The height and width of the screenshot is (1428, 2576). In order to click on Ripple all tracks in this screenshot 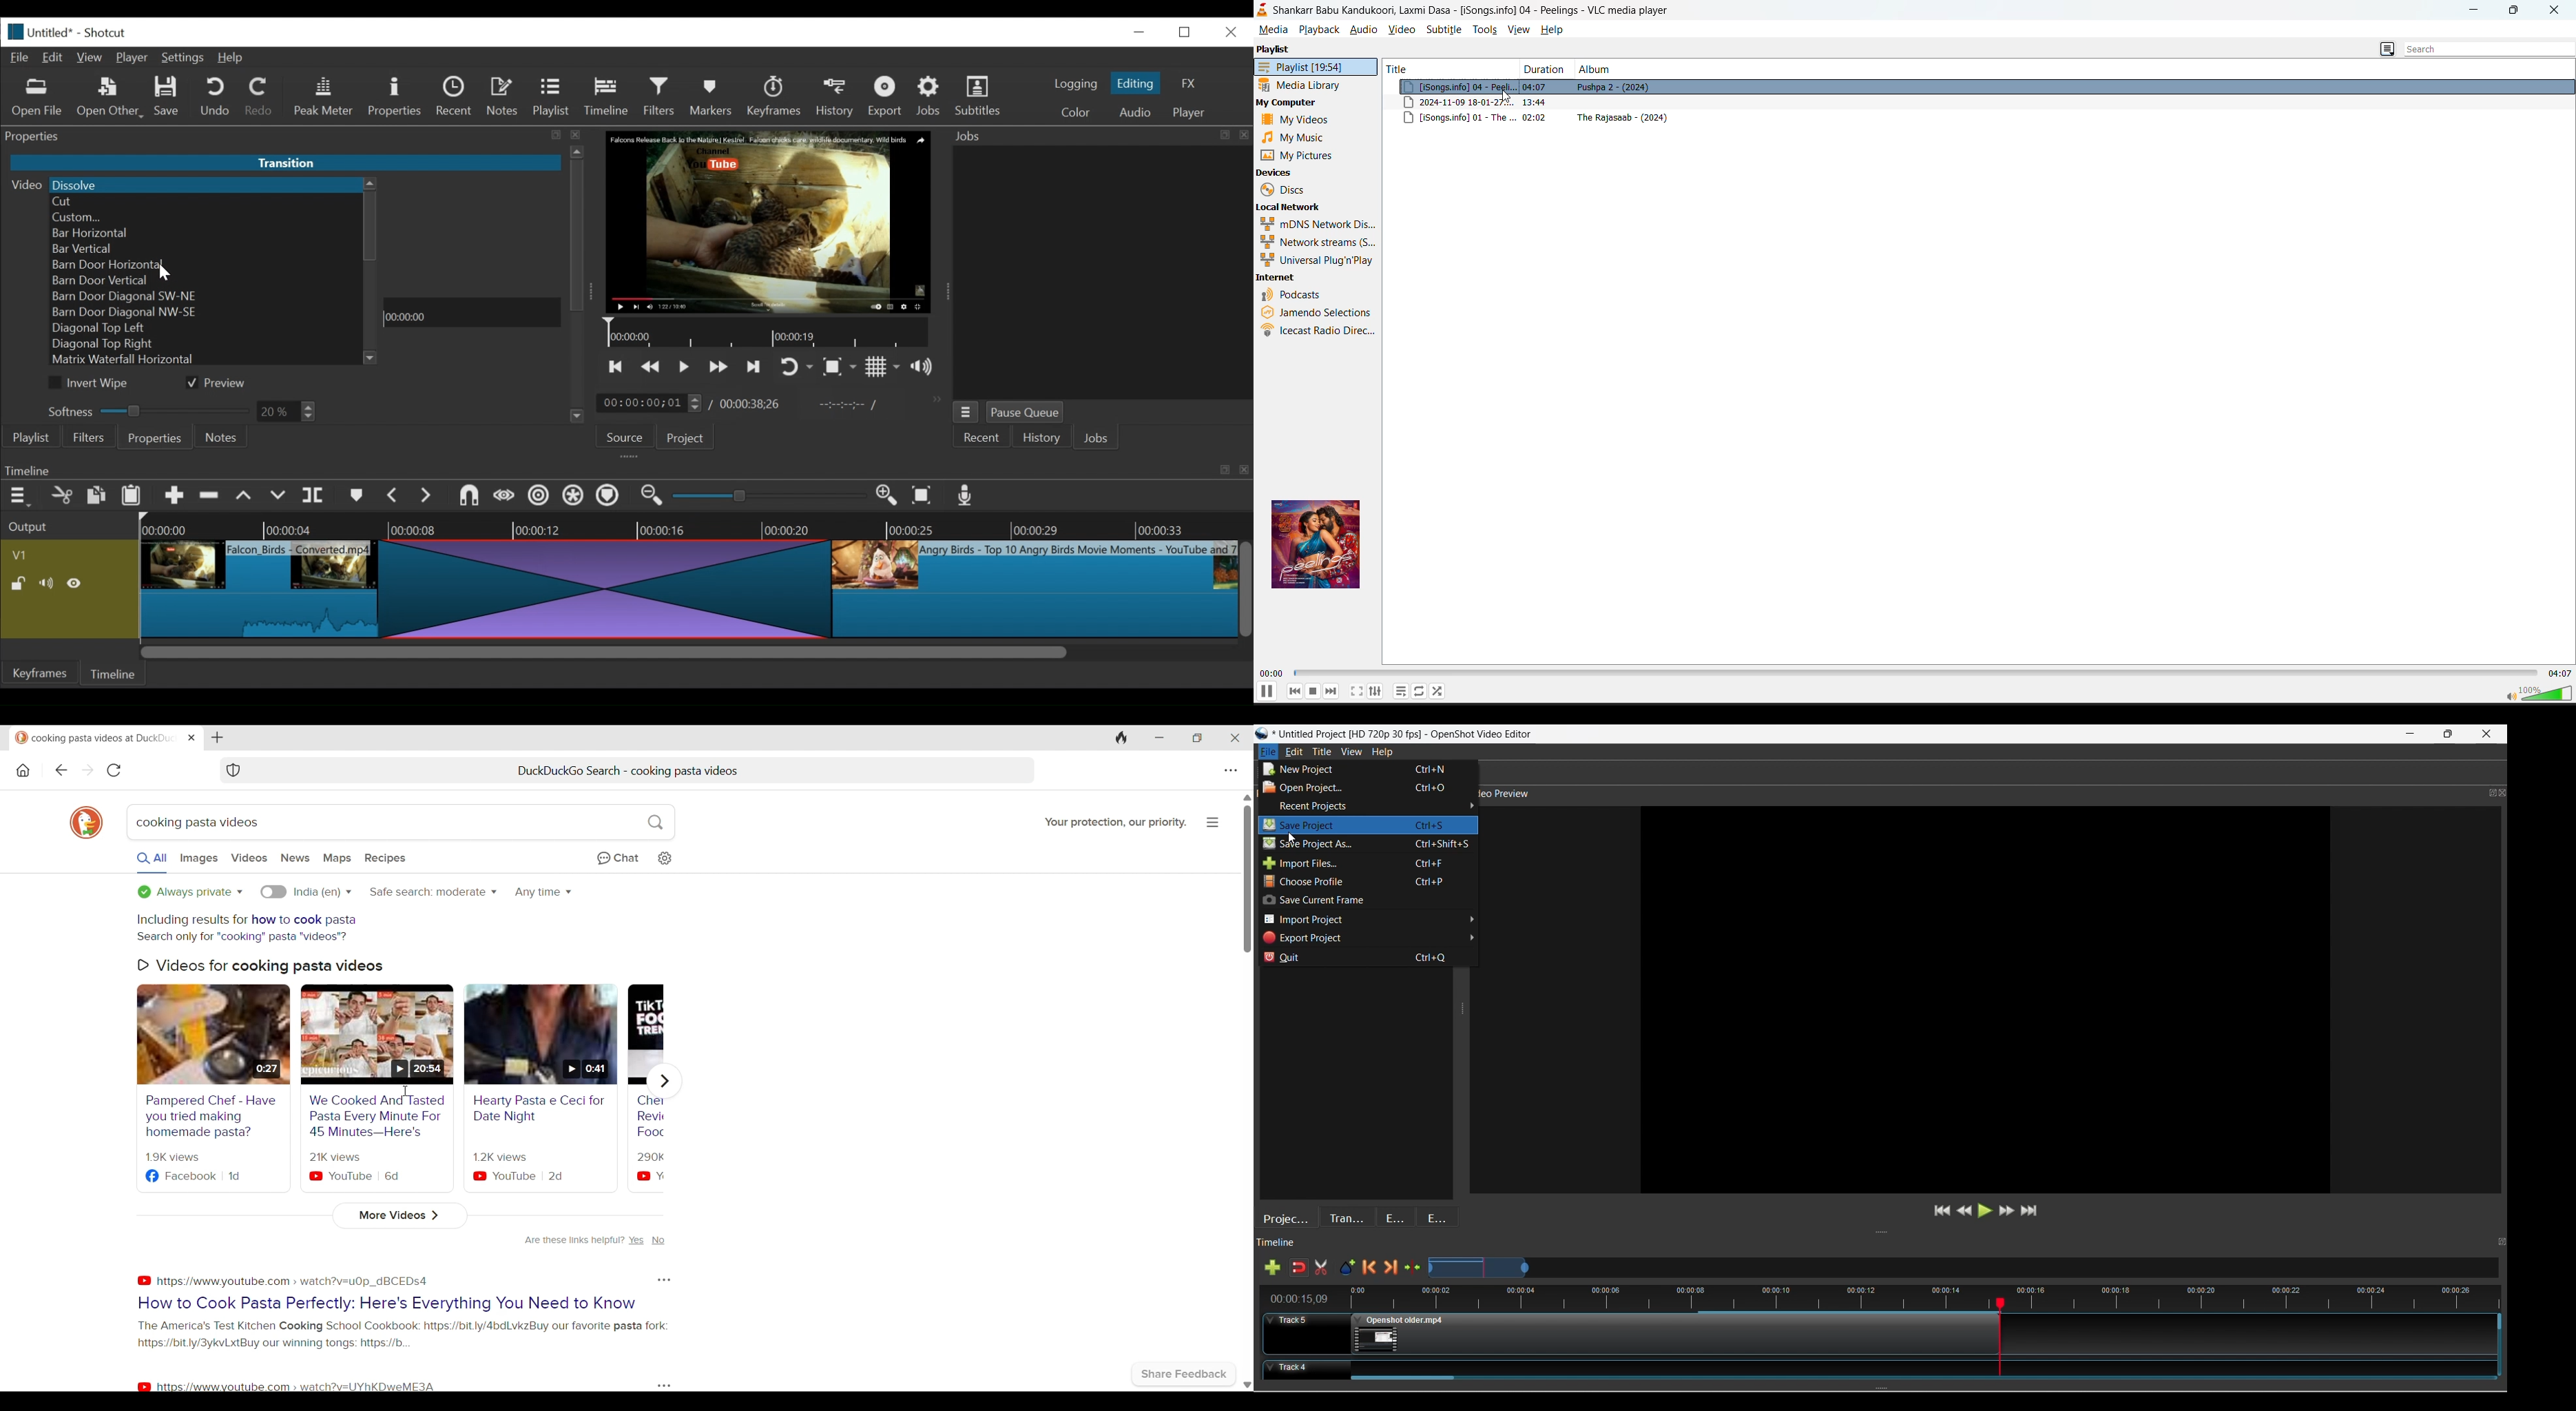, I will do `click(573, 497)`.